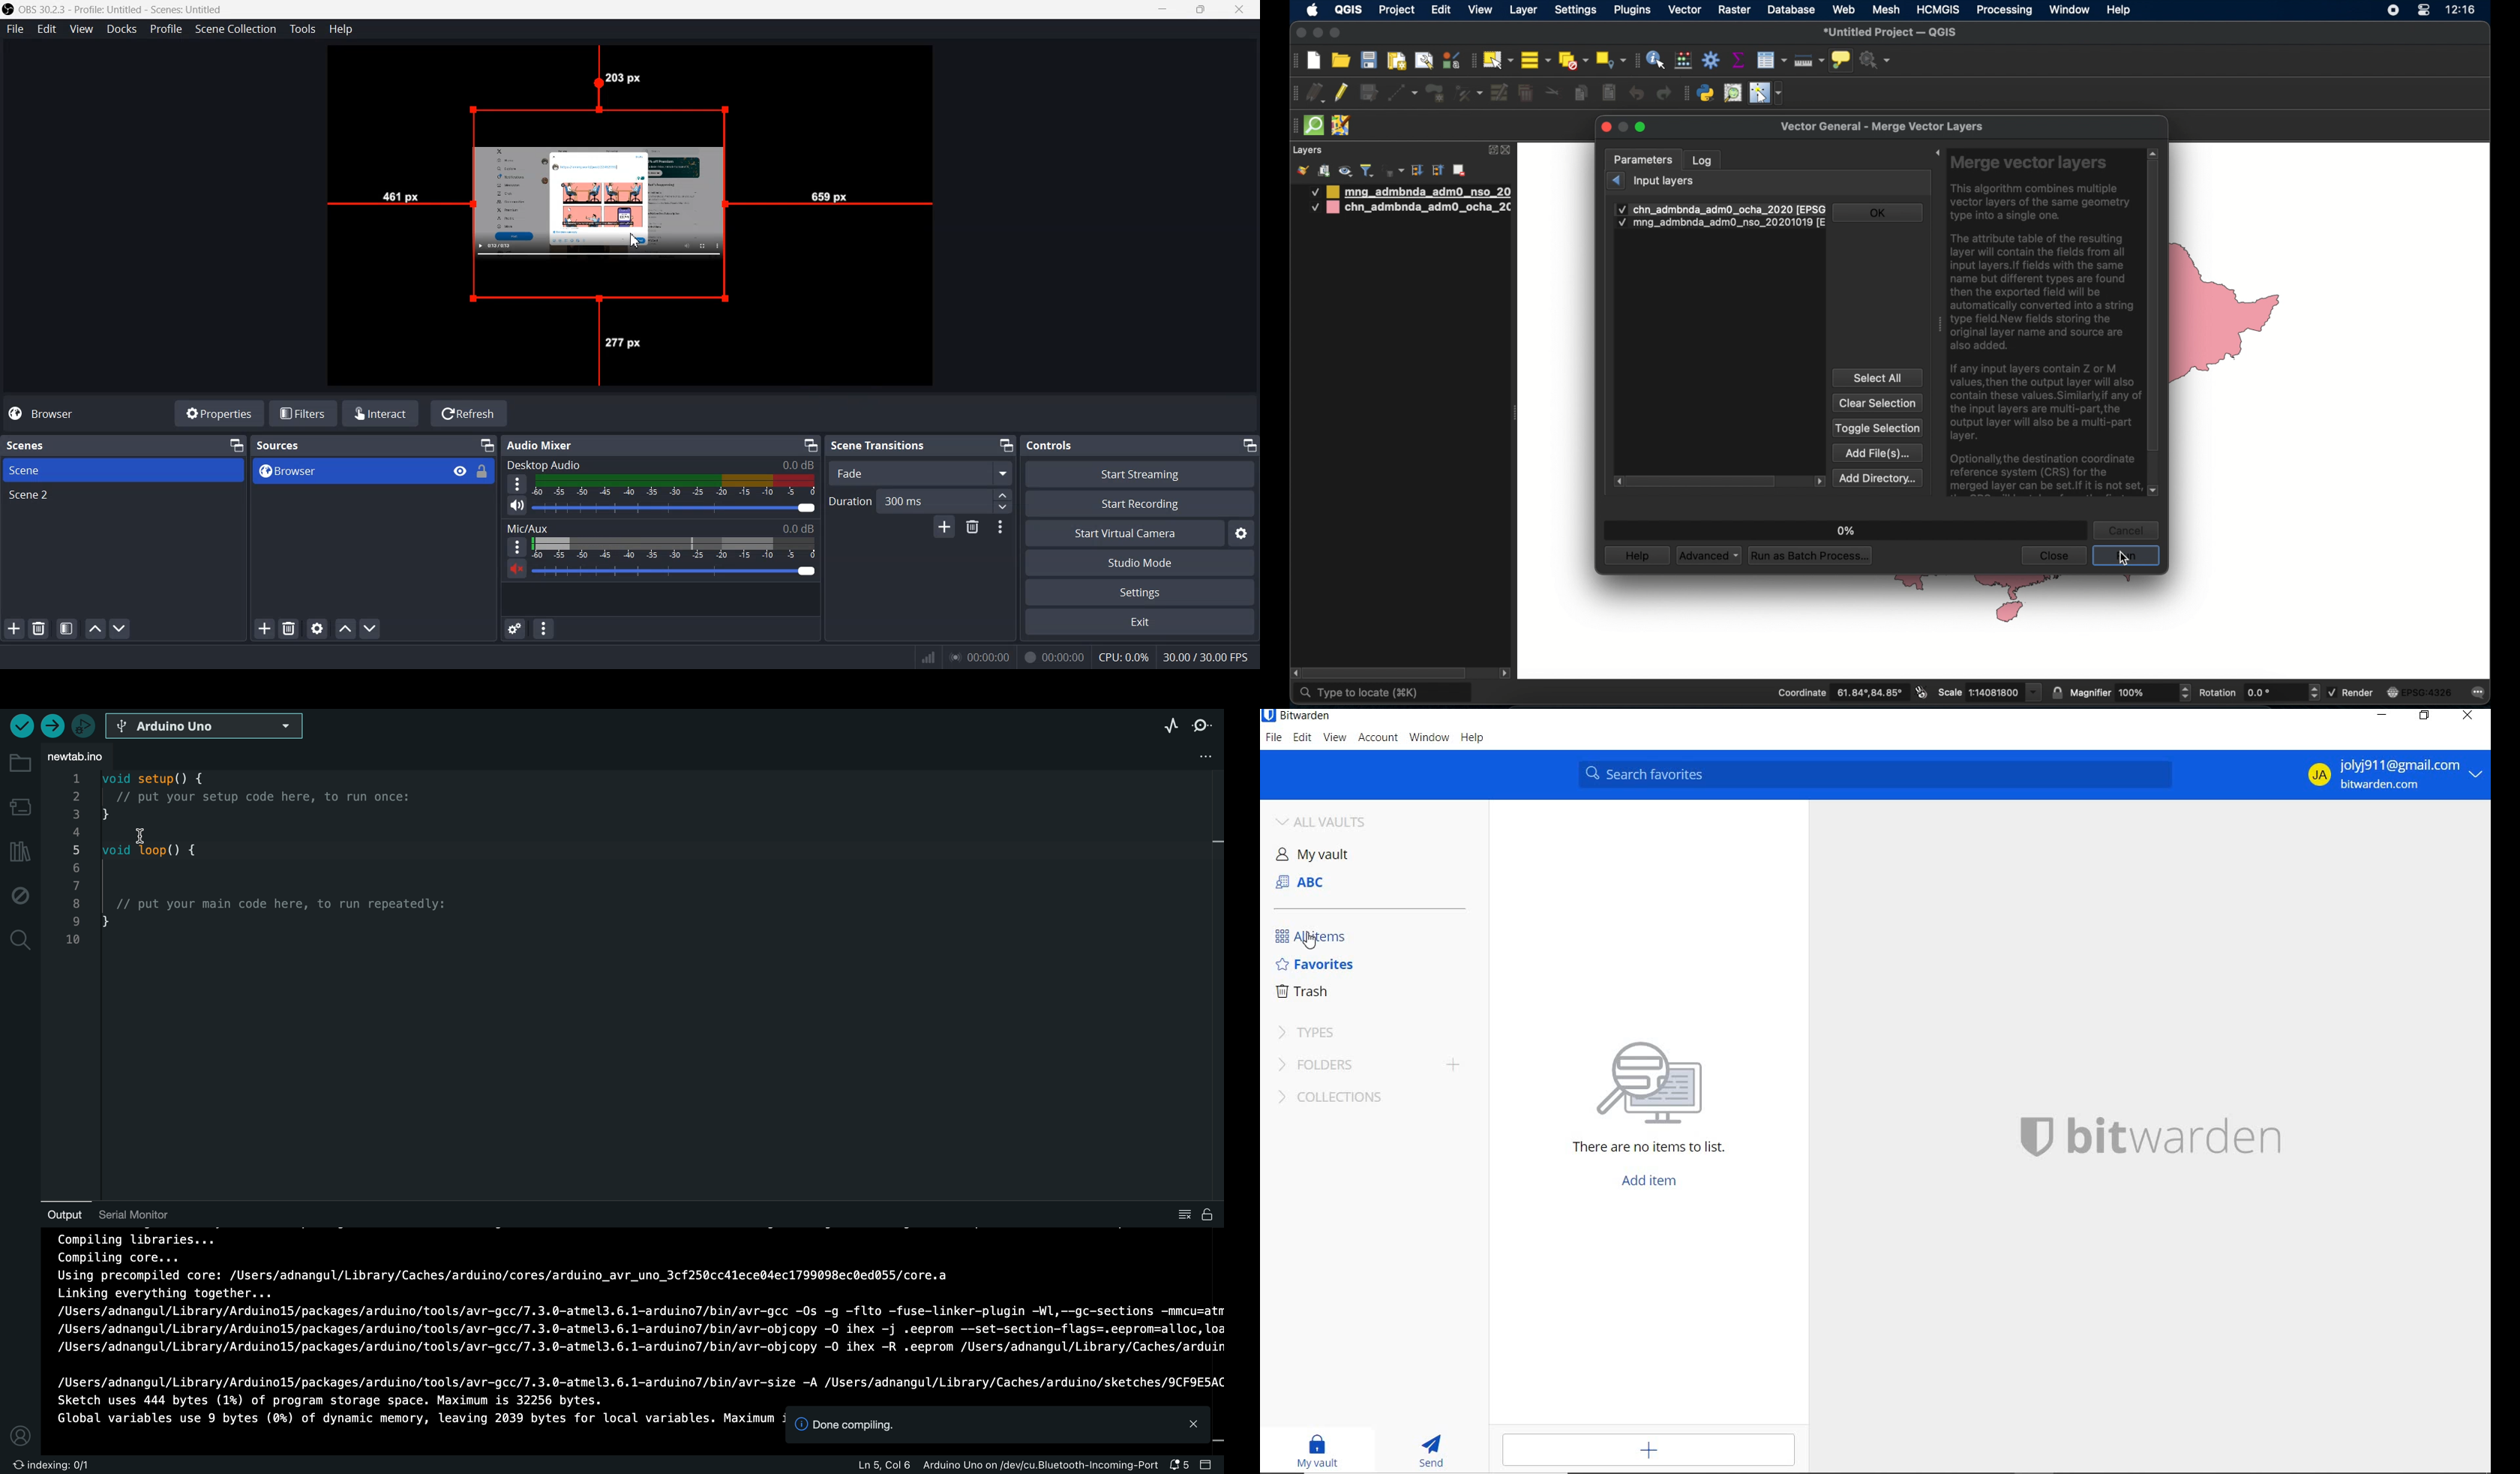 Image resolution: width=2520 pixels, height=1484 pixels. I want to click on mongolia administrative boundary layer 1, so click(1409, 192).